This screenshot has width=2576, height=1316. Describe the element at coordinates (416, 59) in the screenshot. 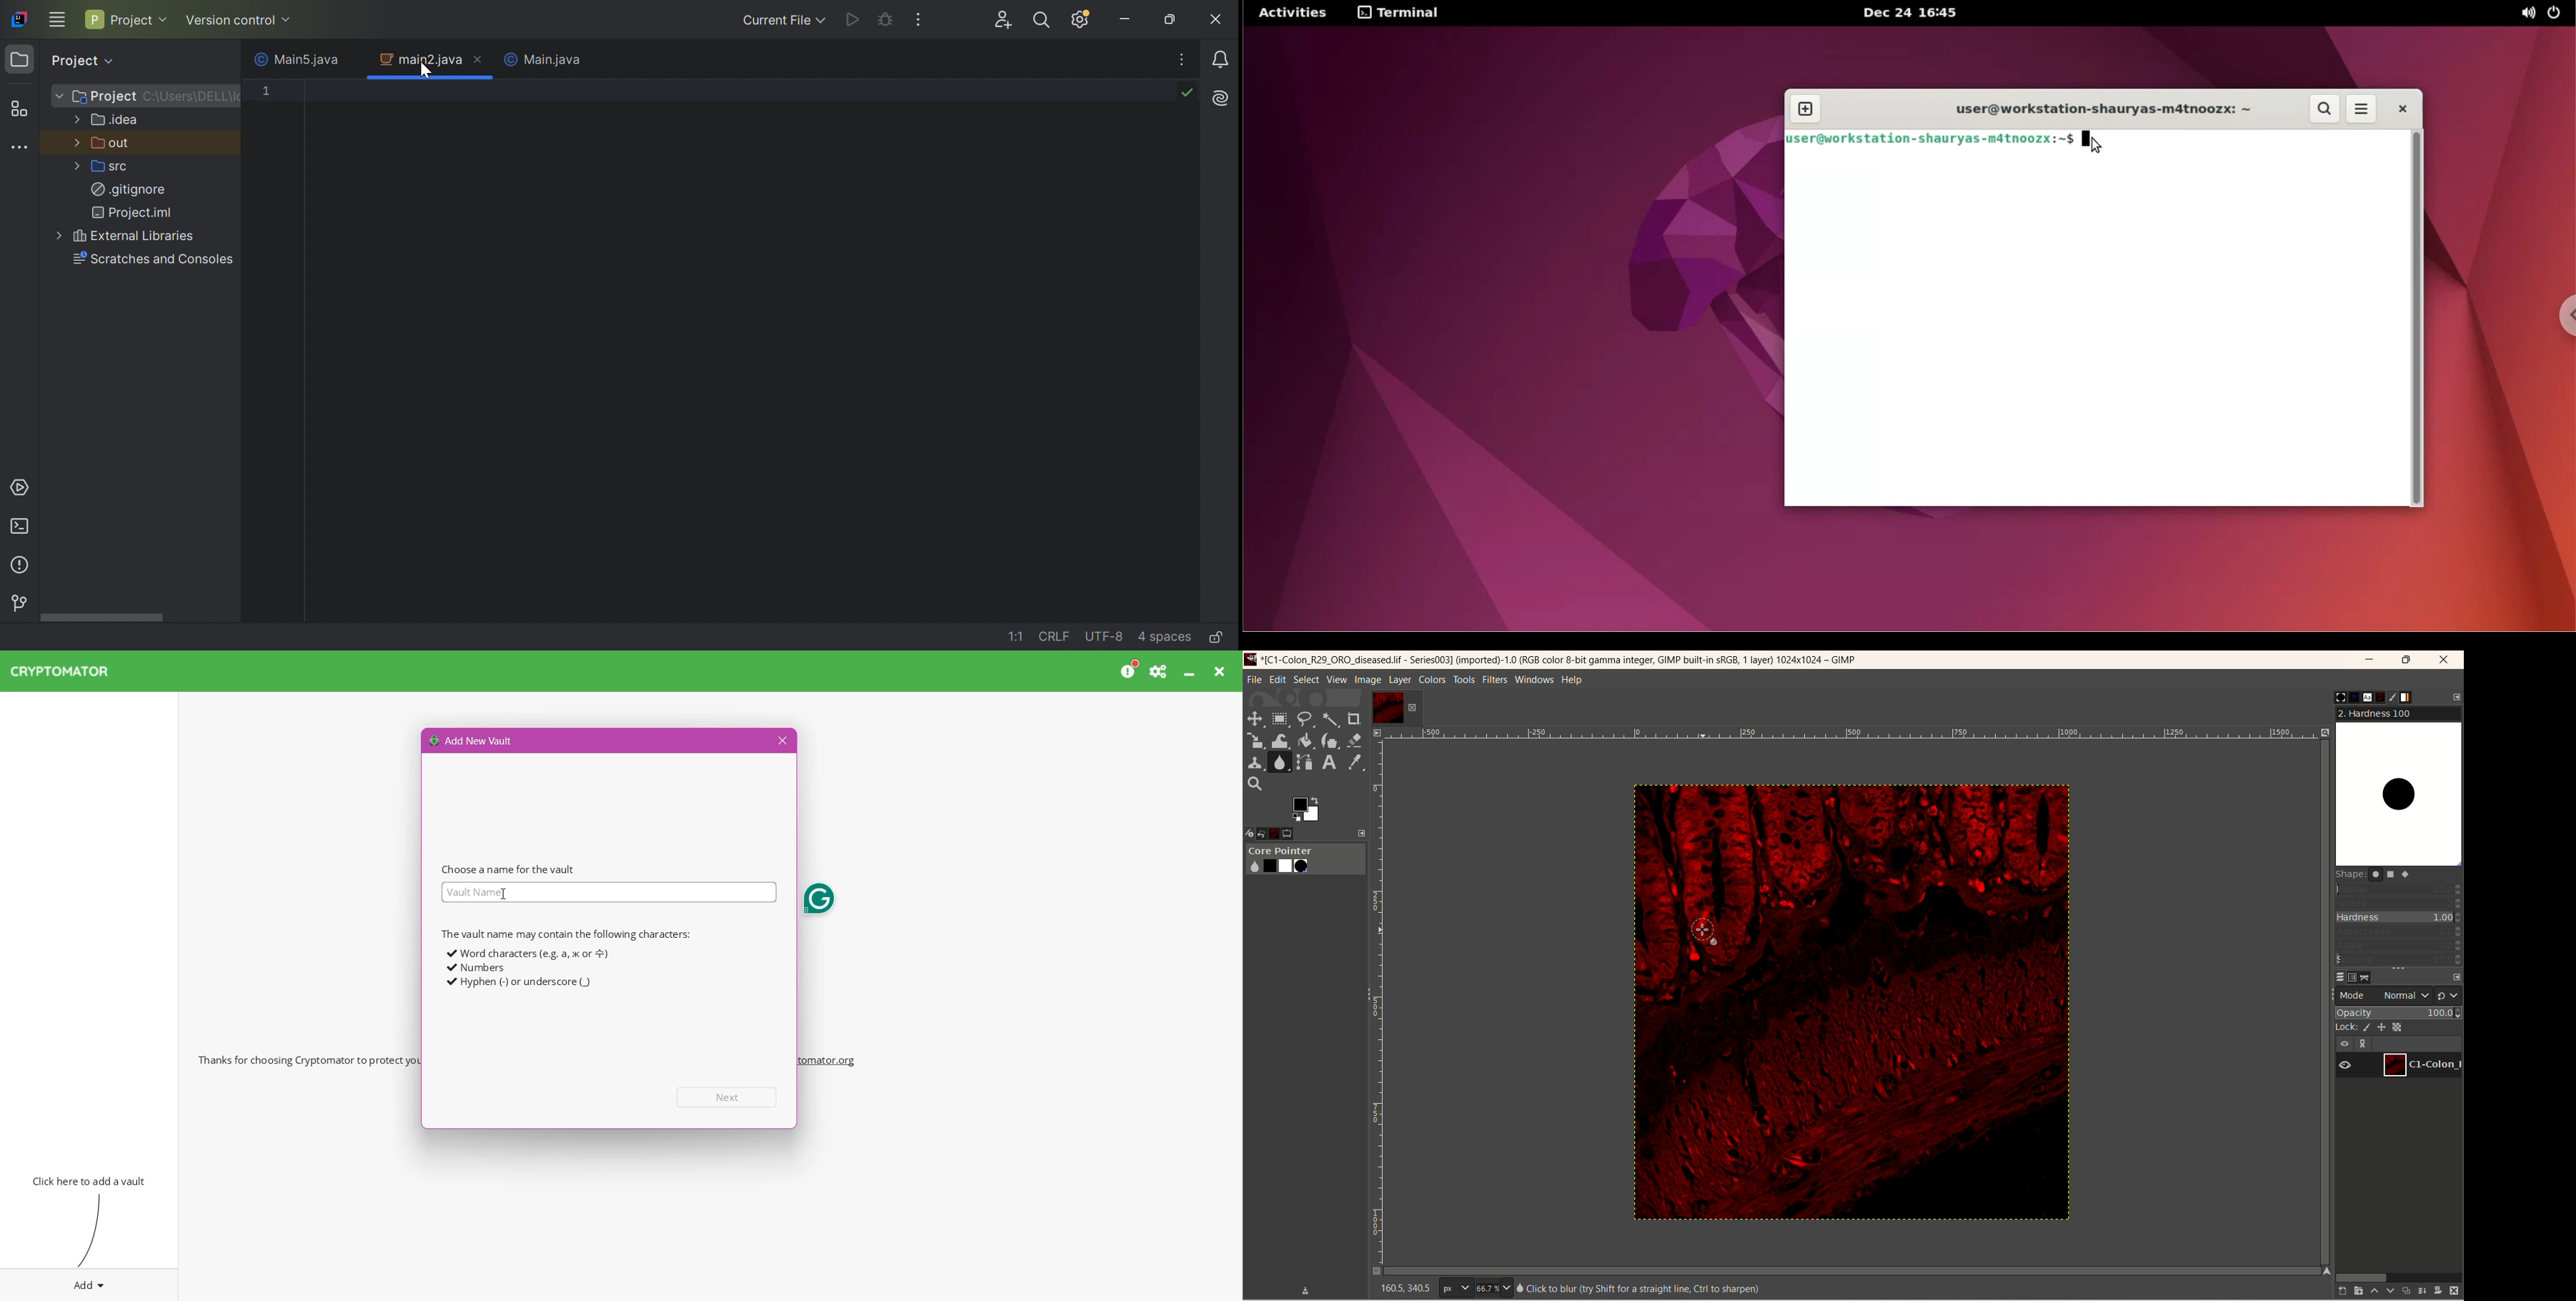

I see `main2.java` at that location.